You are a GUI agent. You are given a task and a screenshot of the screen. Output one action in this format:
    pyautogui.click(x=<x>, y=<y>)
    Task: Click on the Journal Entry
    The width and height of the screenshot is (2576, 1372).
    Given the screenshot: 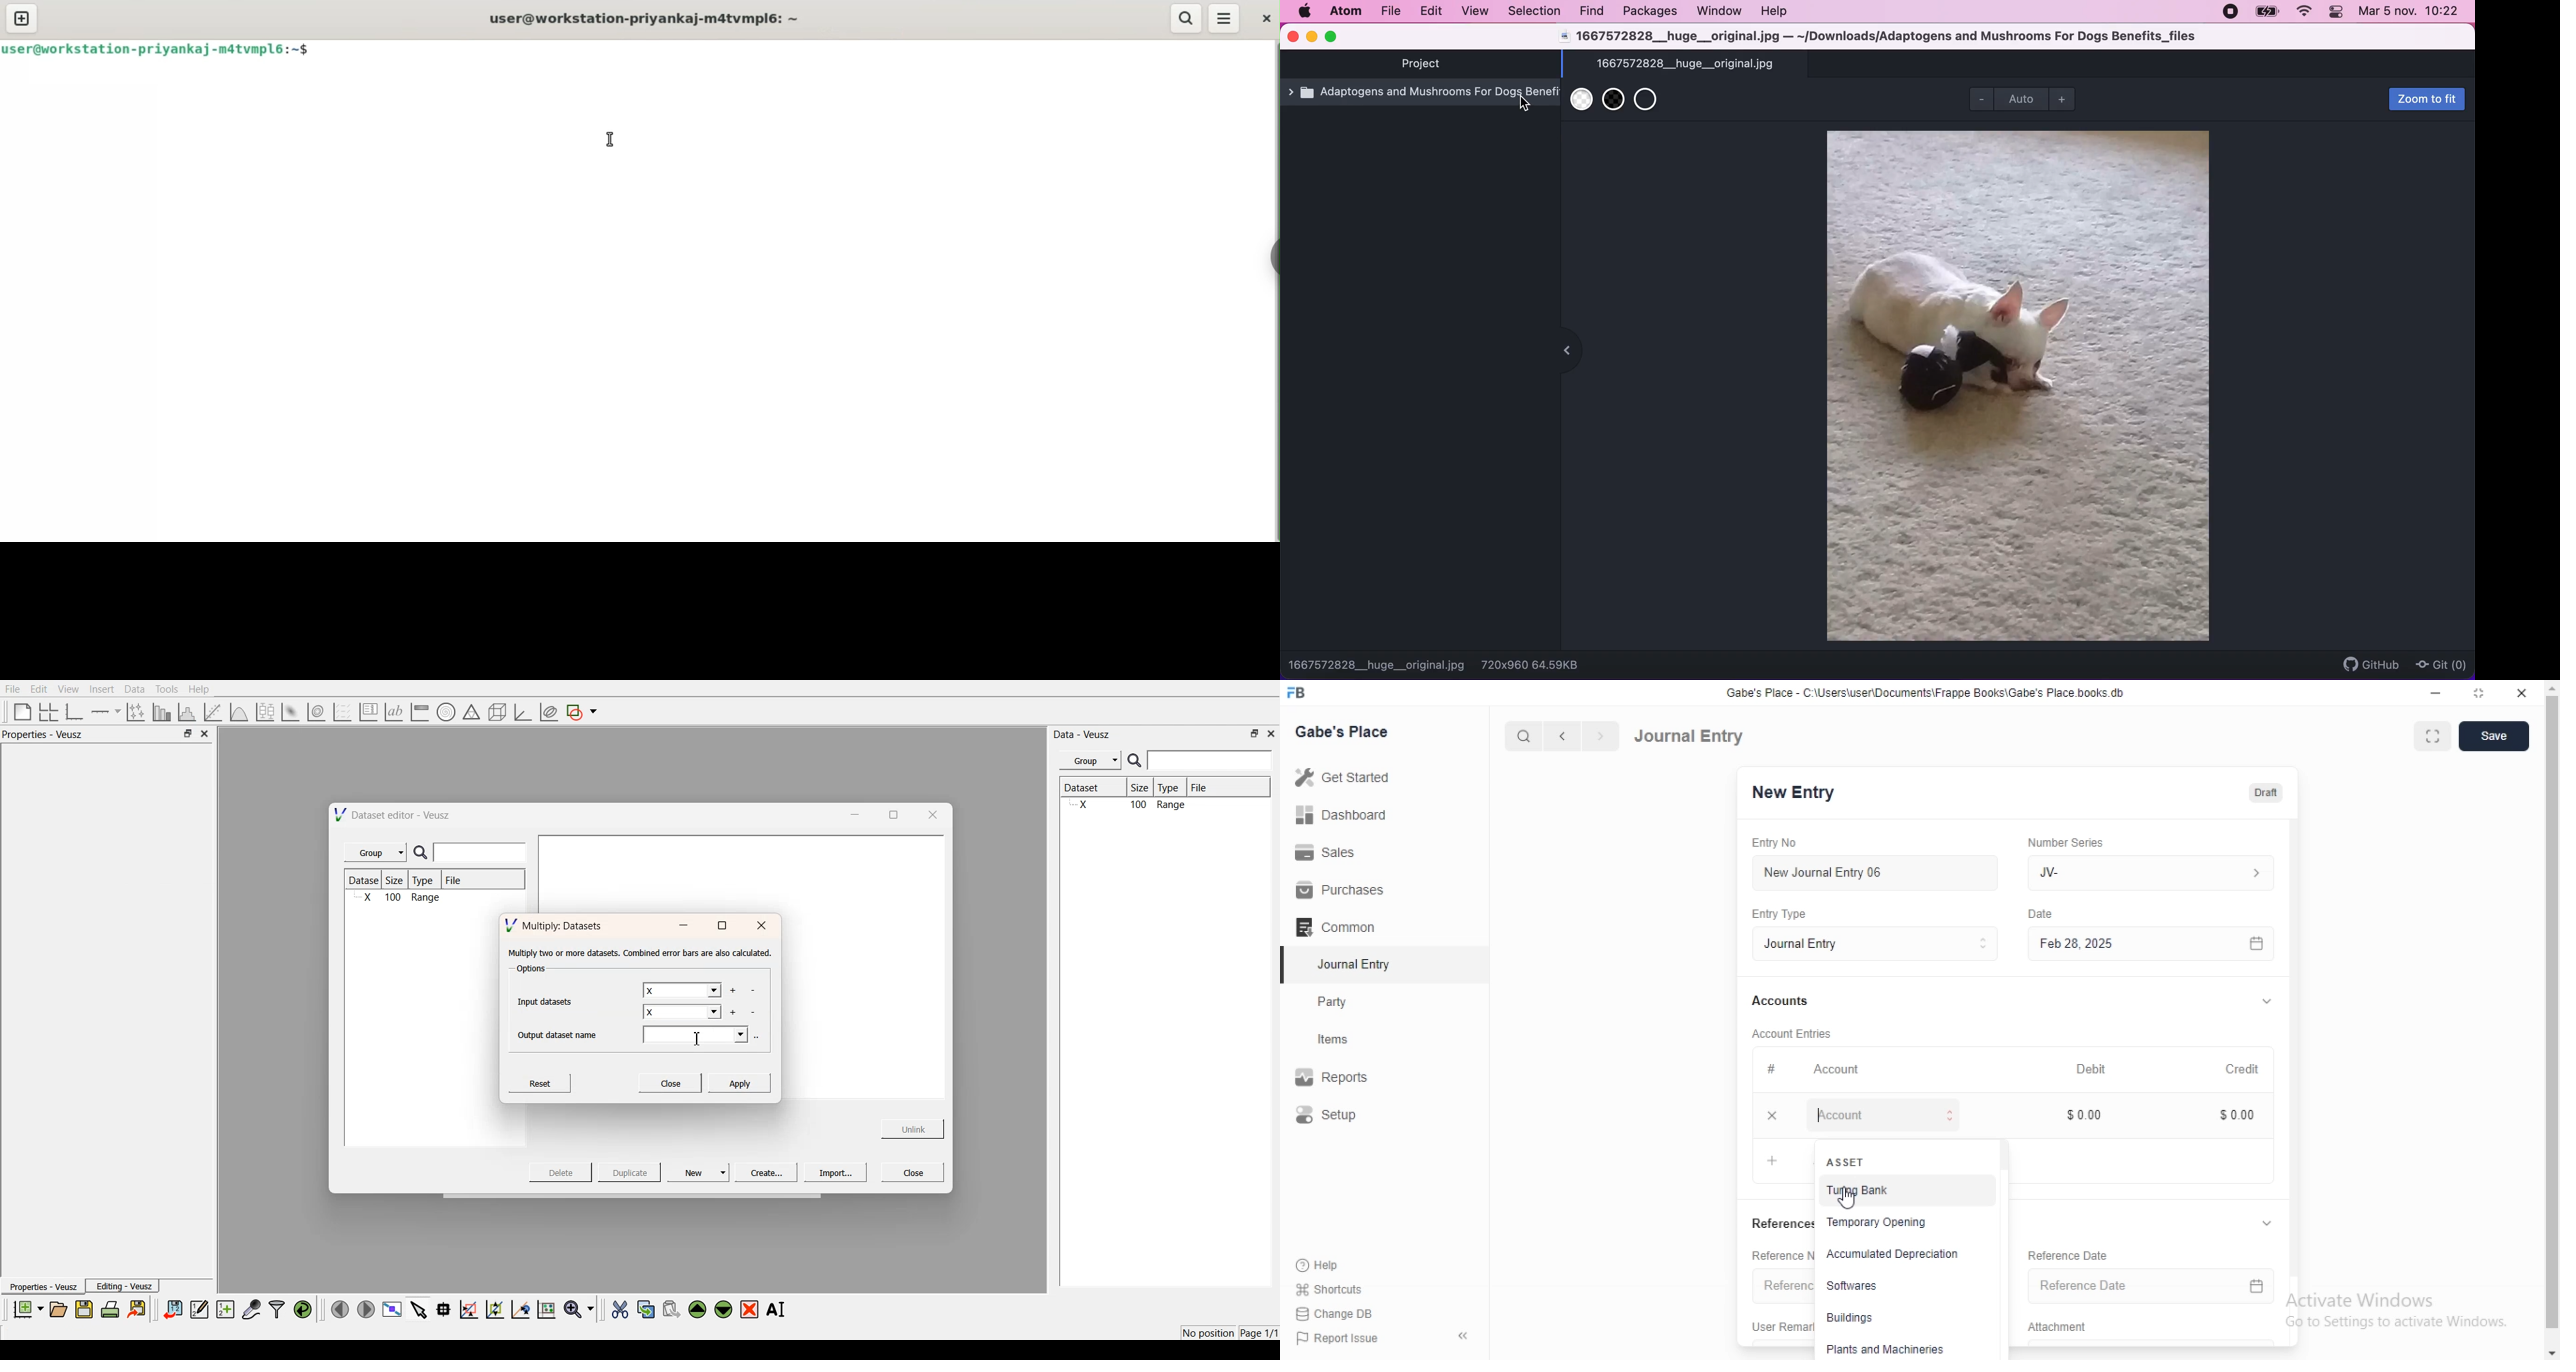 What is the action you would take?
    pyautogui.click(x=1345, y=966)
    